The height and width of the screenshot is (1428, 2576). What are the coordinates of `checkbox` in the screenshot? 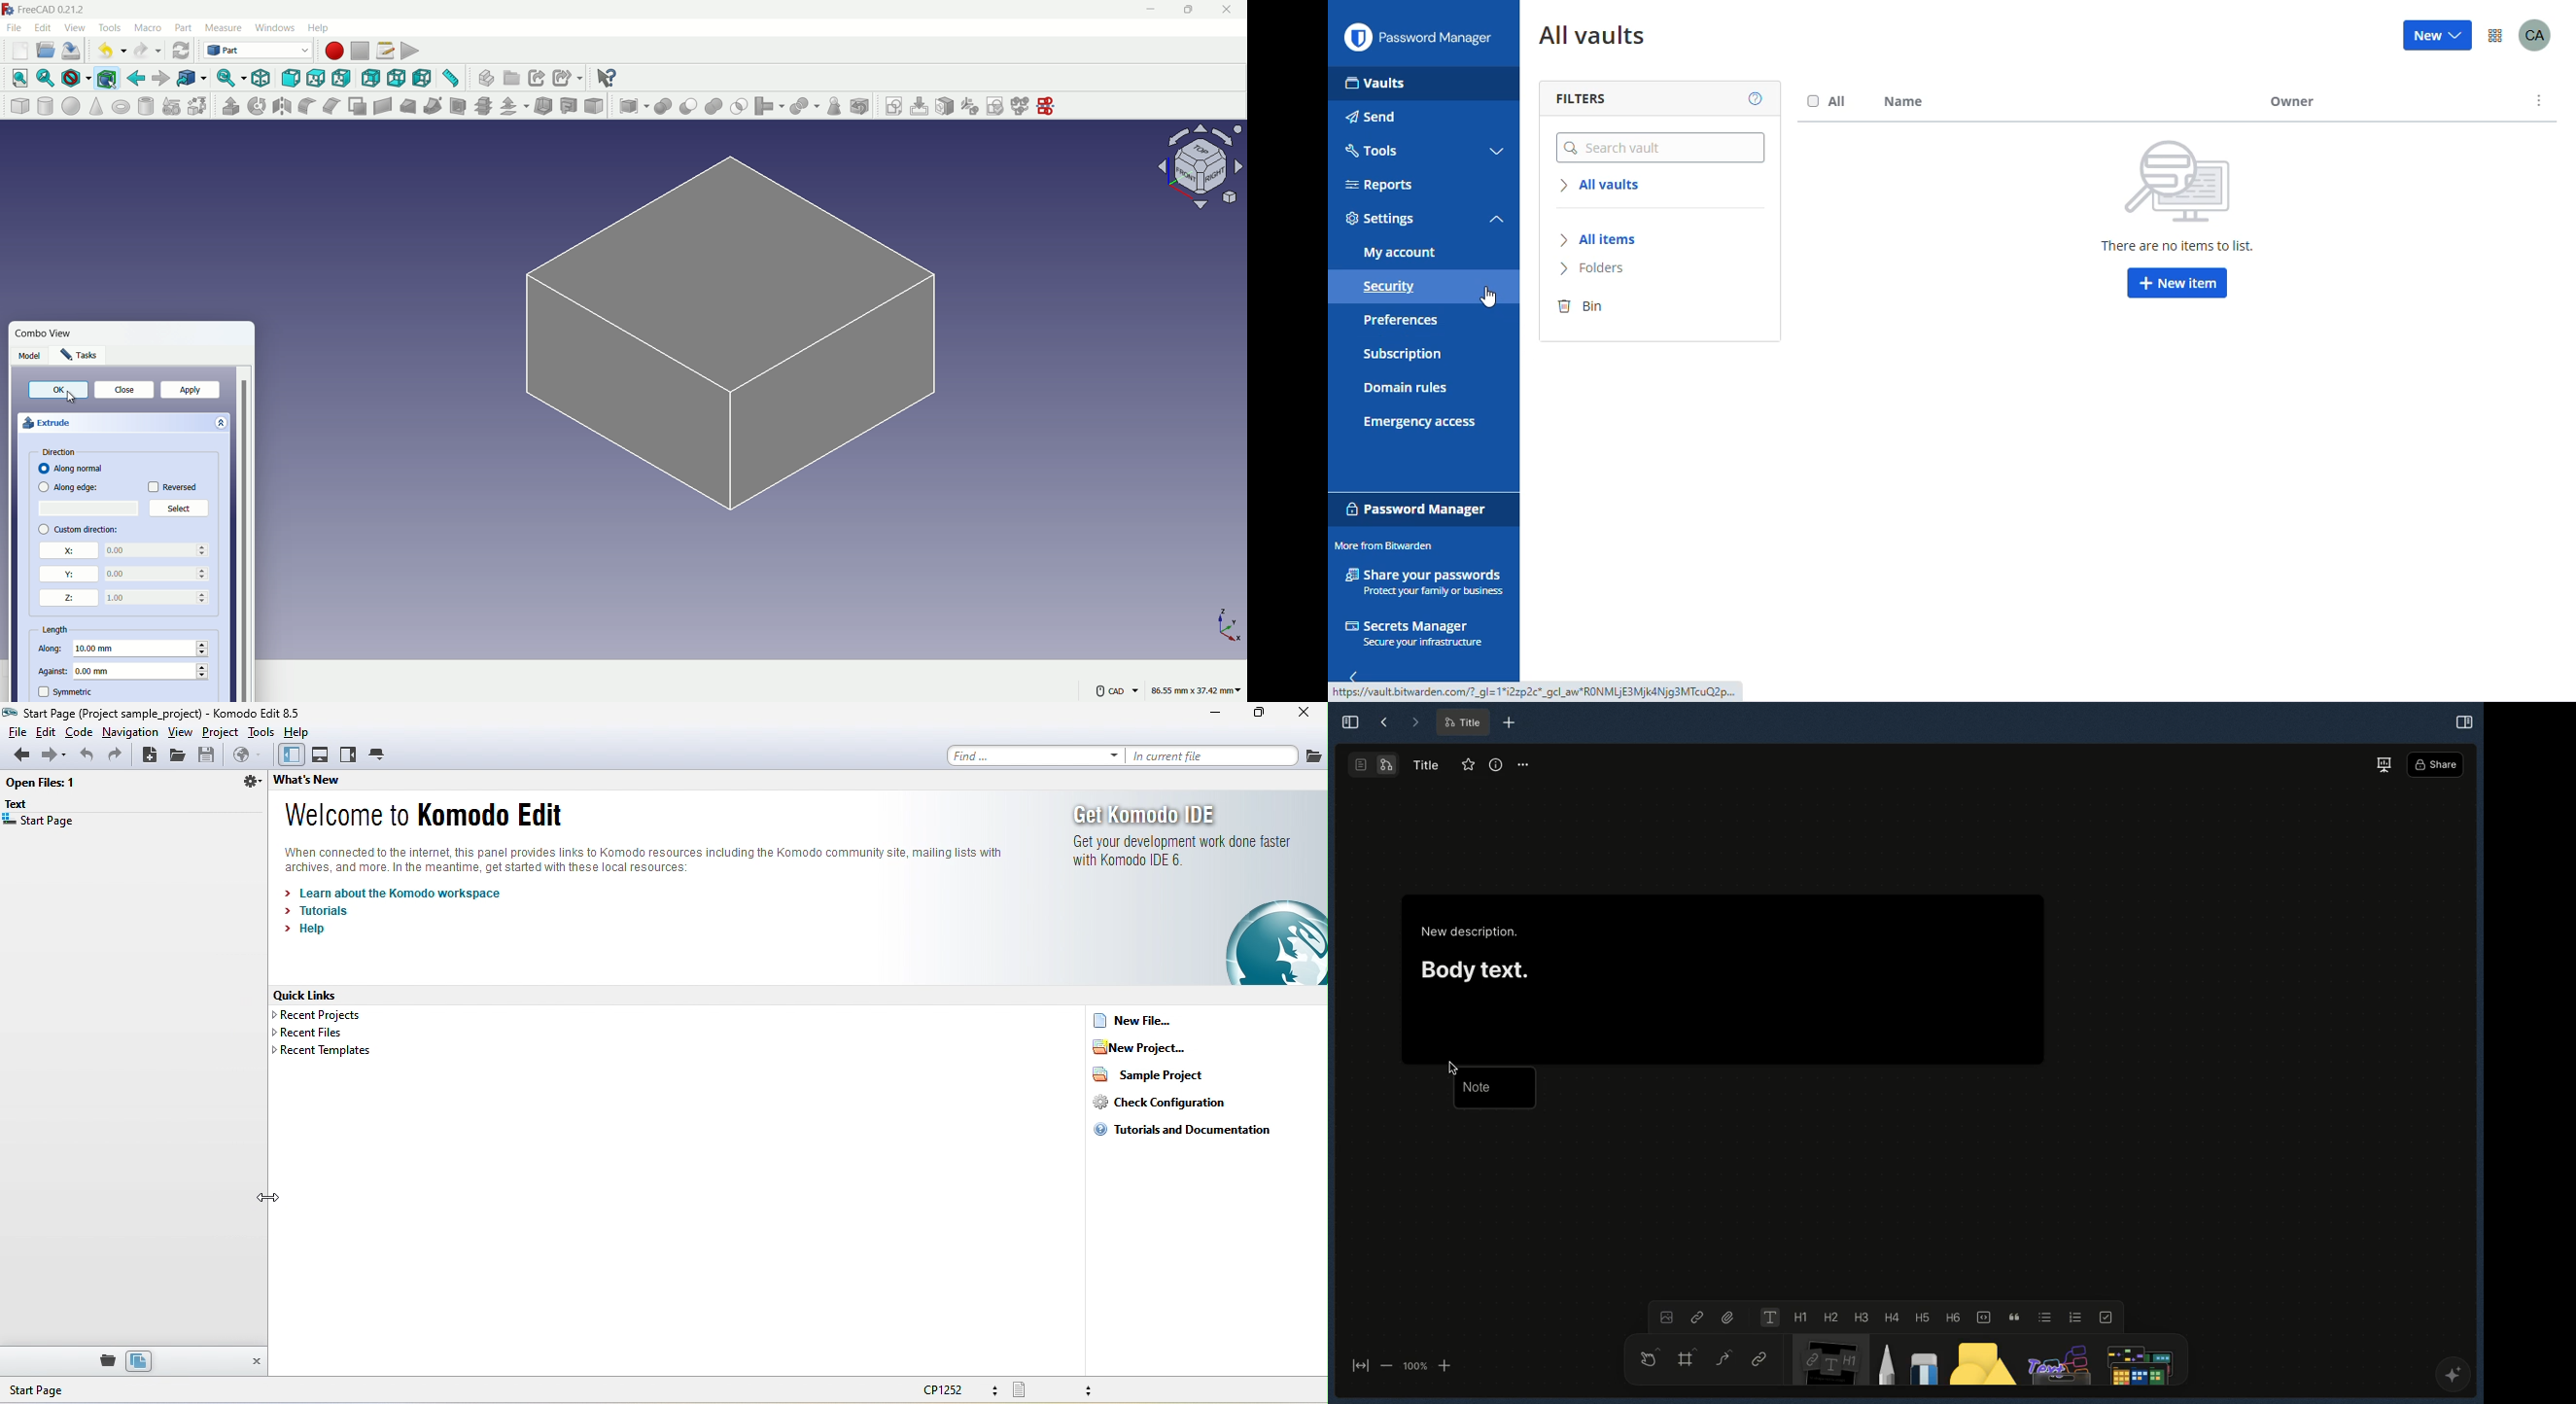 It's located at (154, 486).